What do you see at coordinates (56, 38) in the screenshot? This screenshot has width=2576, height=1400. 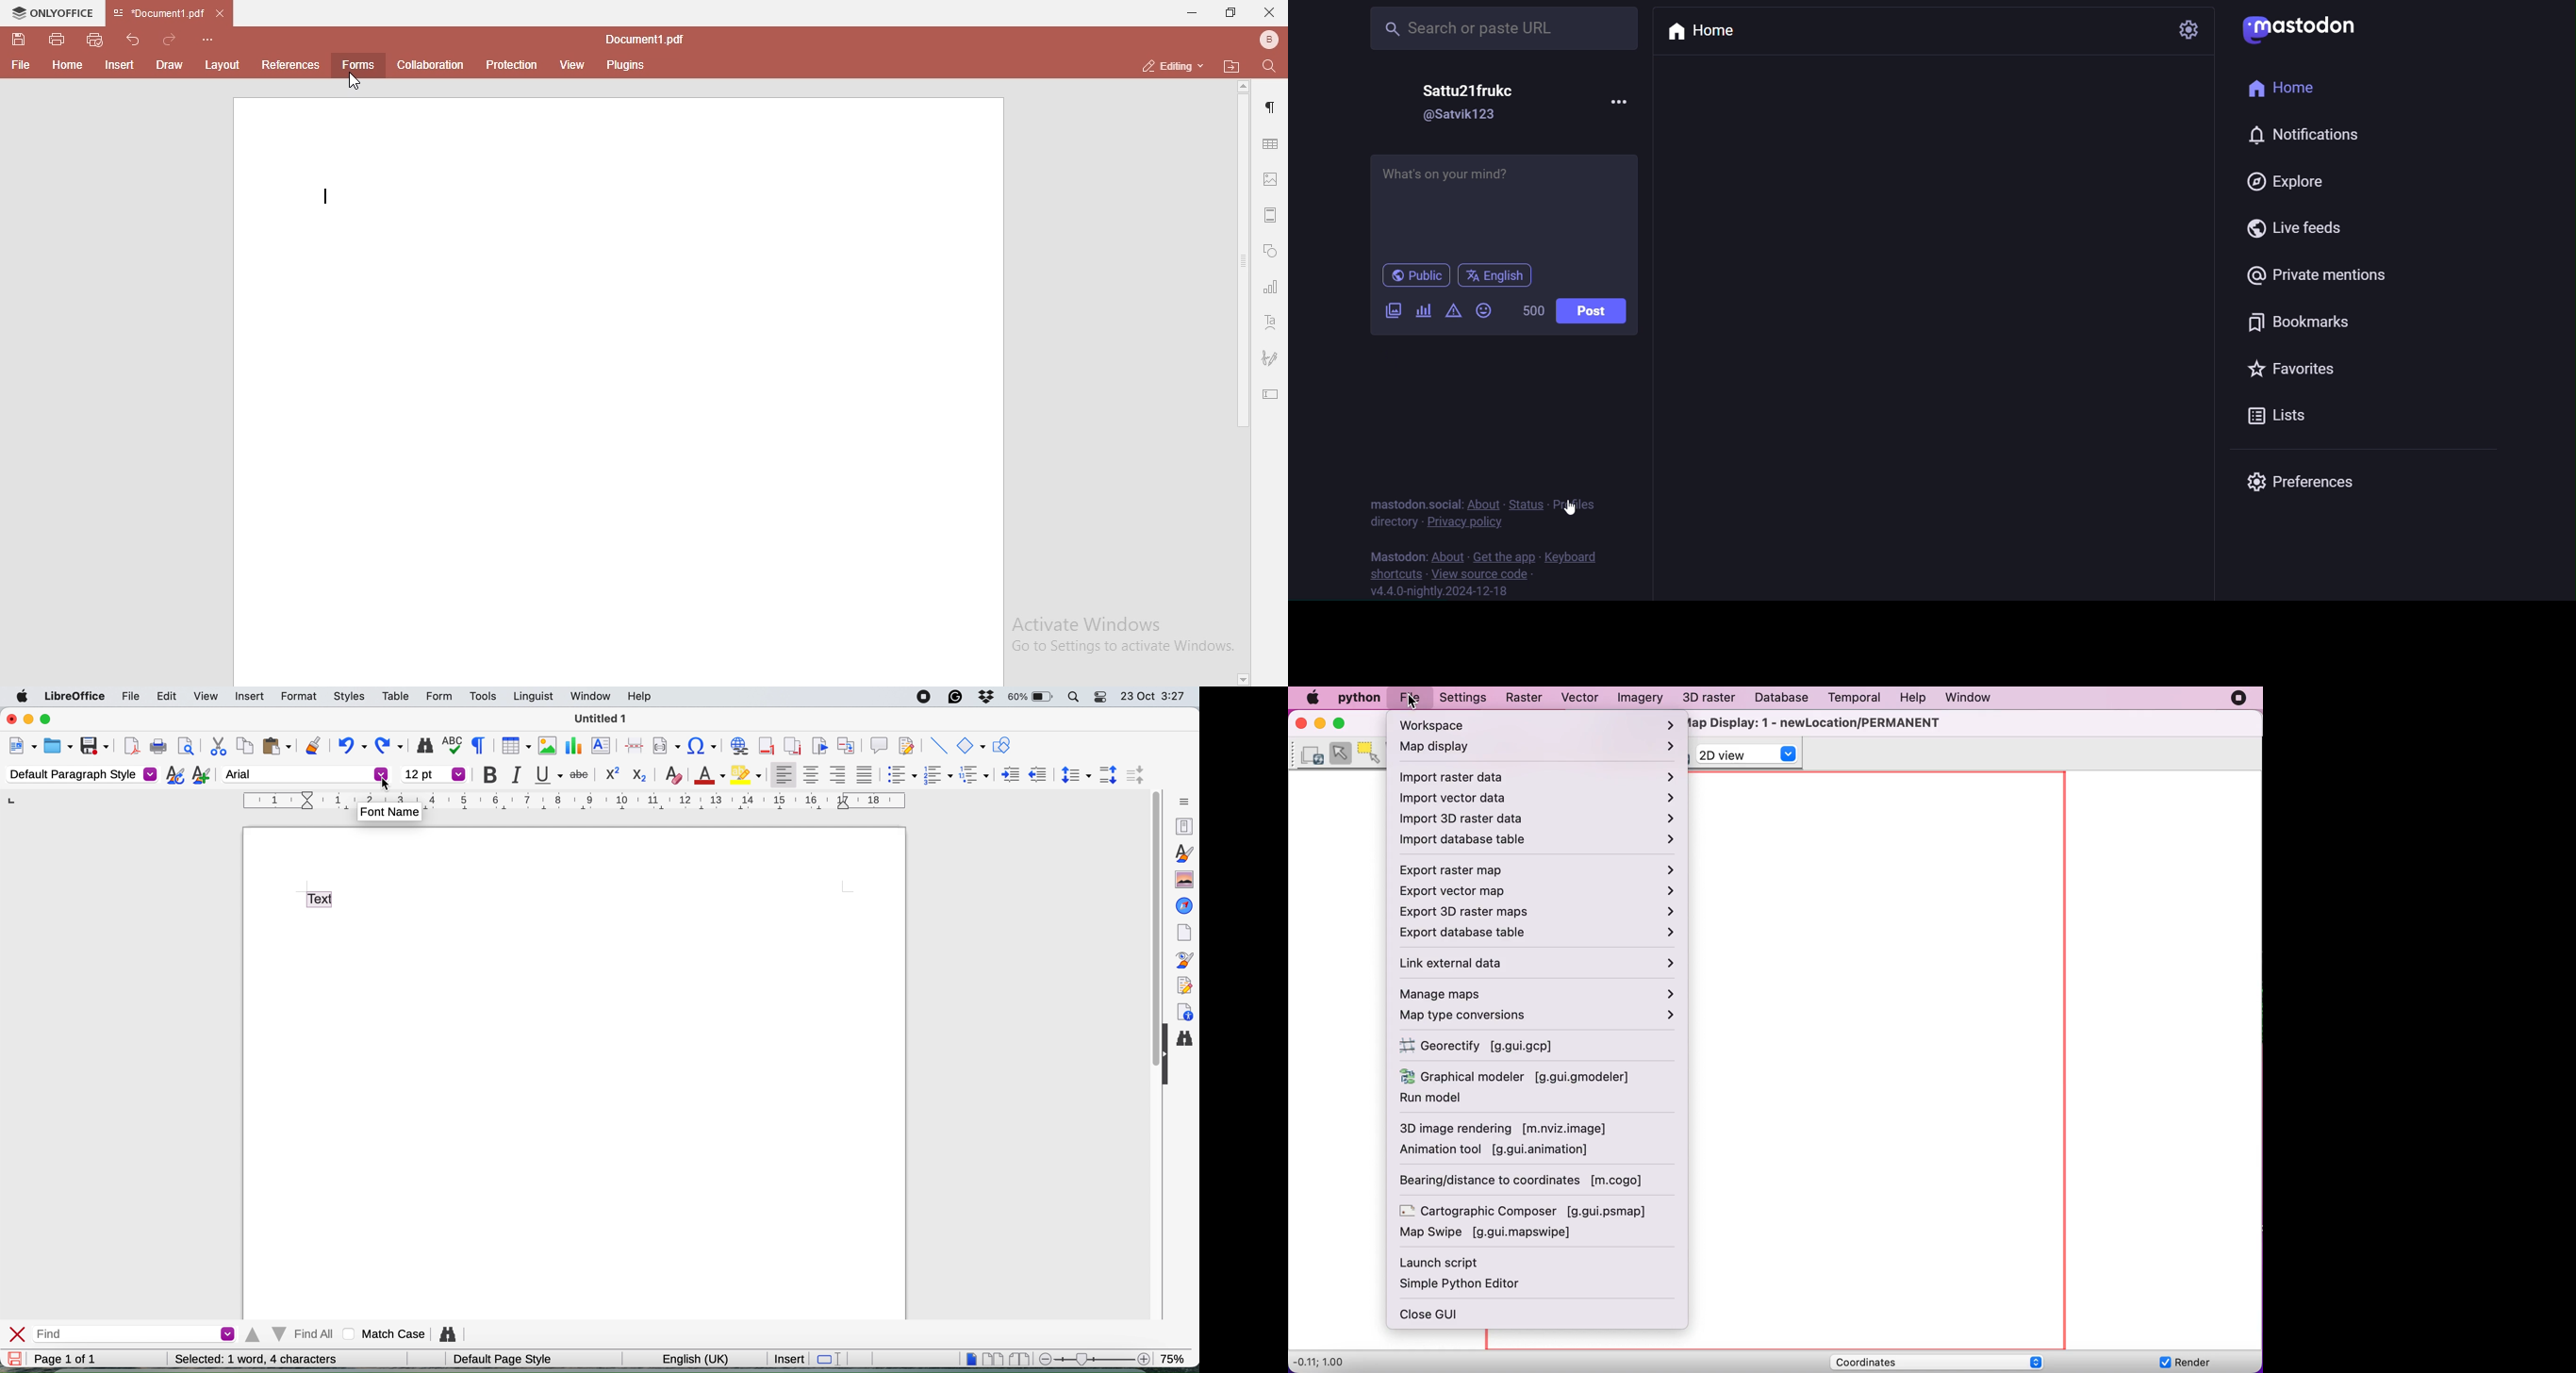 I see `print` at bounding box center [56, 38].